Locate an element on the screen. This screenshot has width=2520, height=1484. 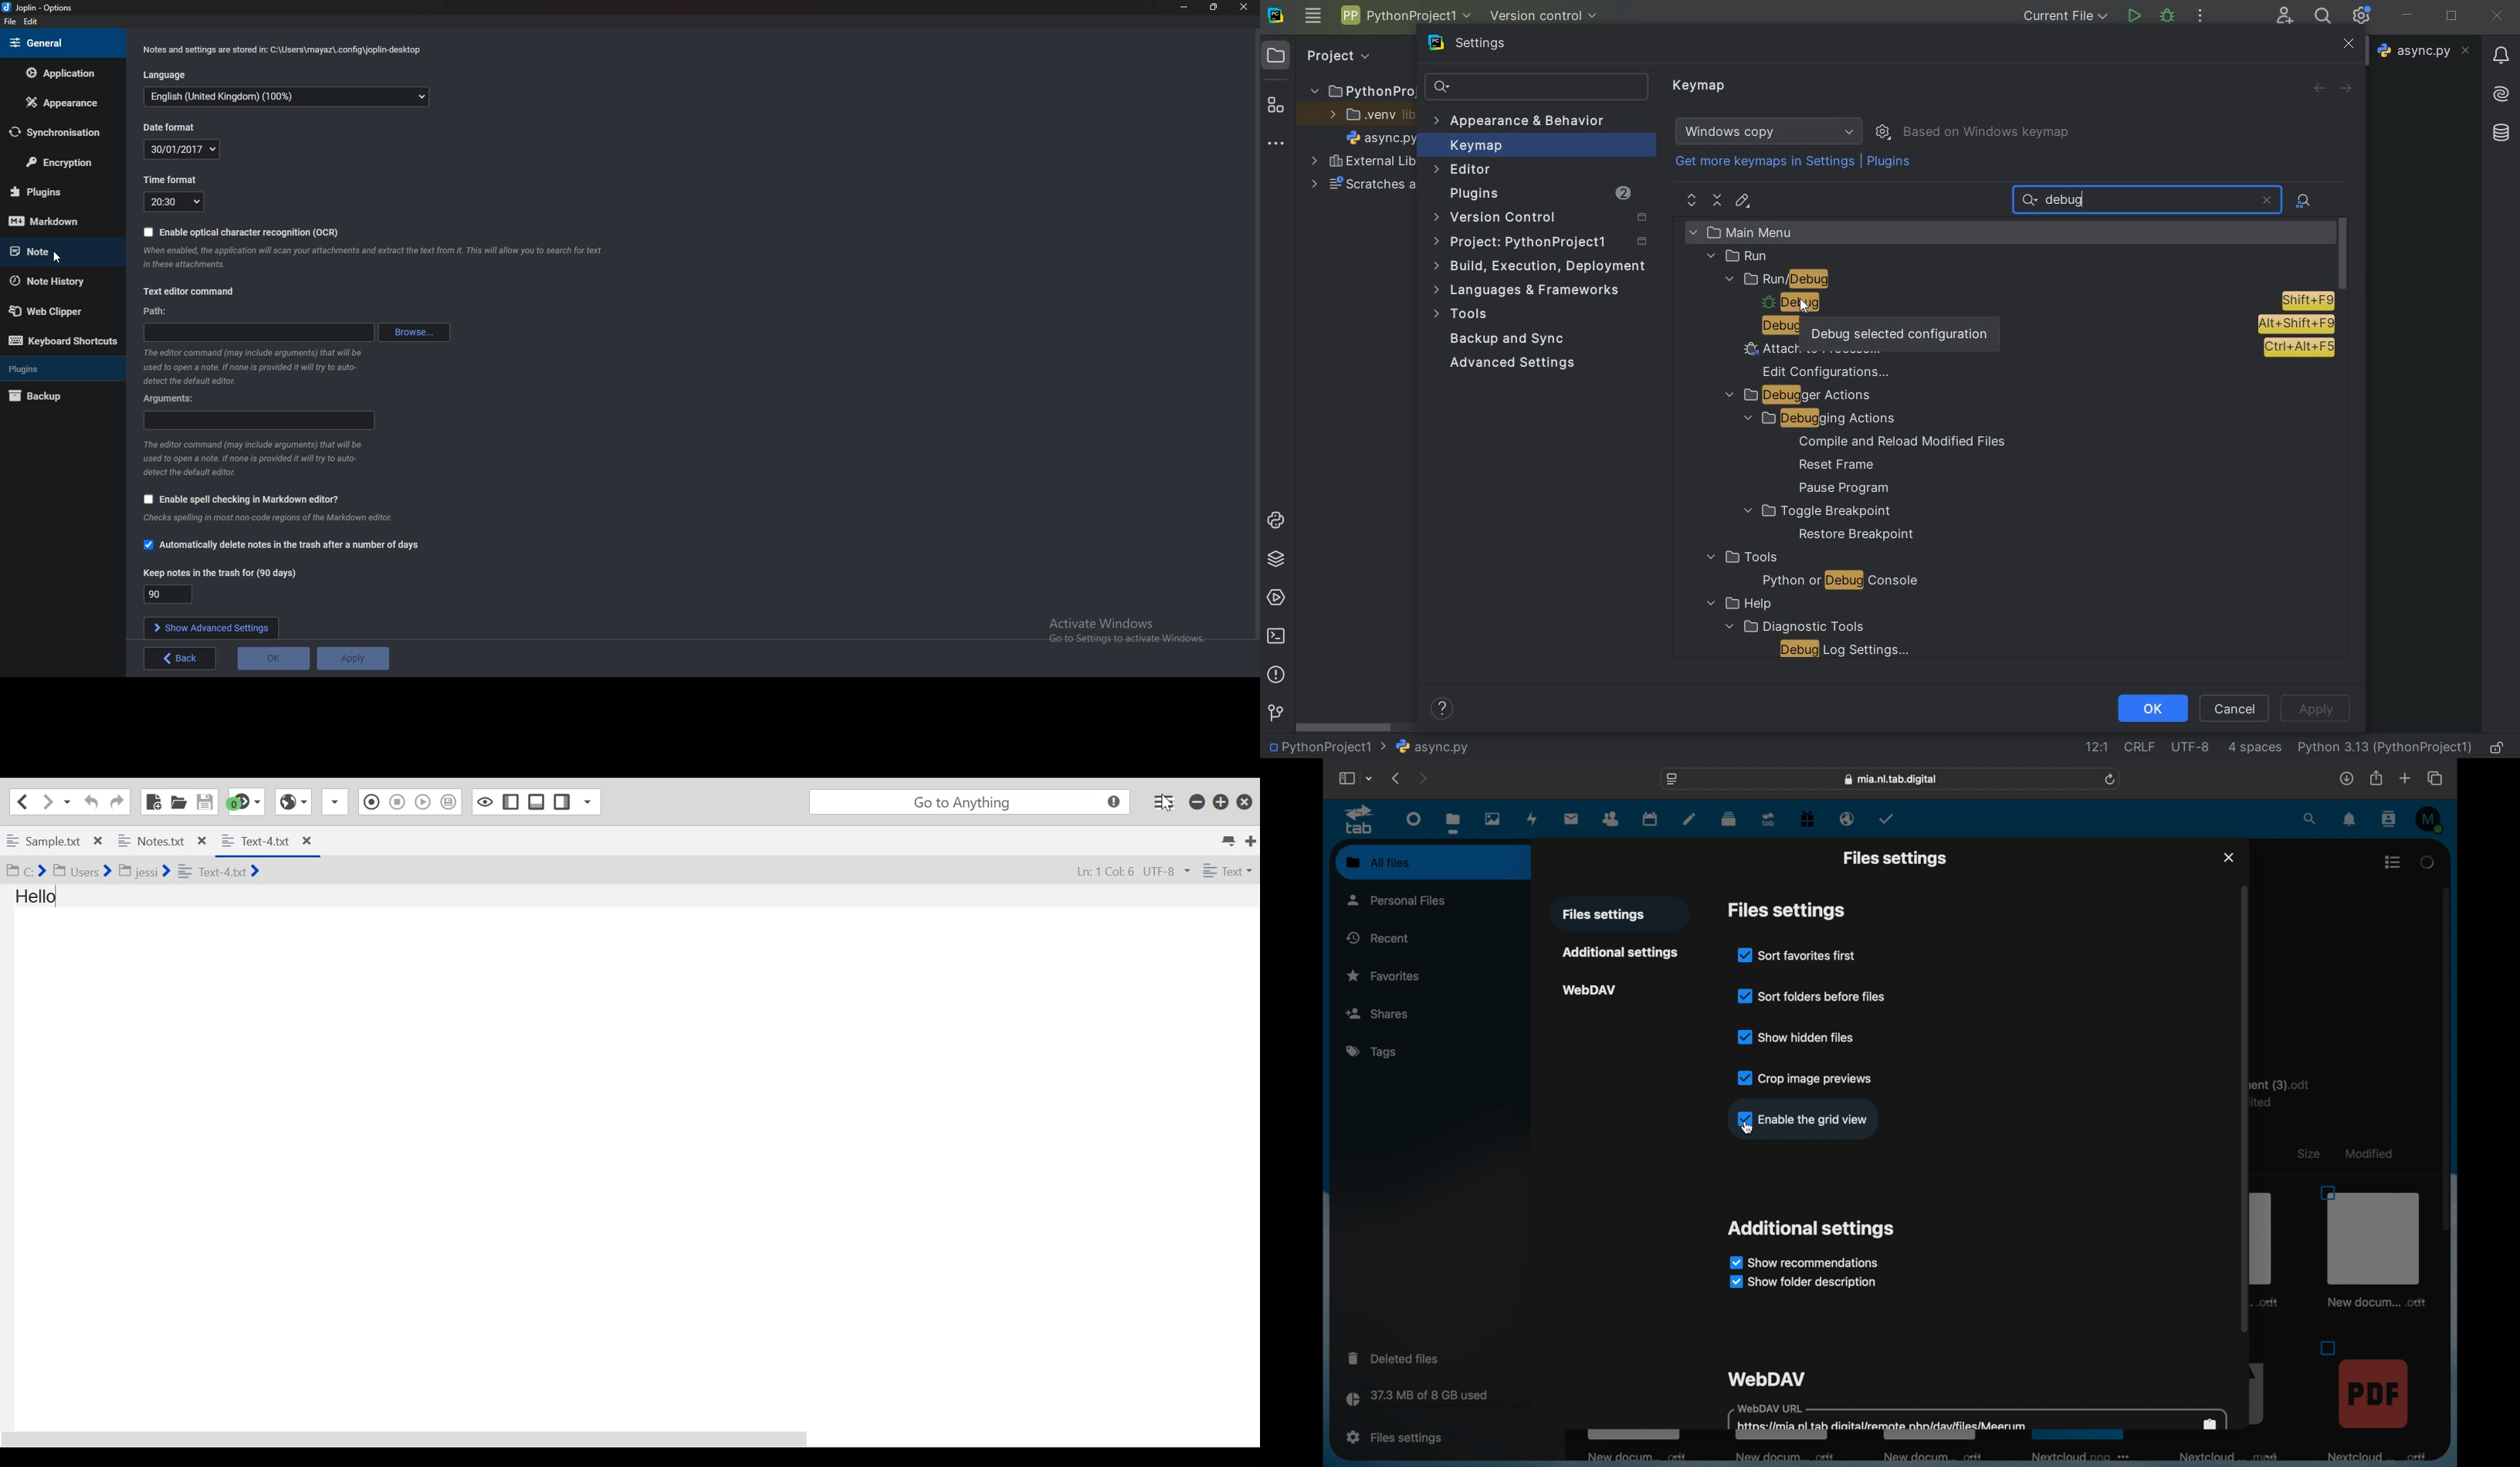
File is located at coordinates (12, 22).